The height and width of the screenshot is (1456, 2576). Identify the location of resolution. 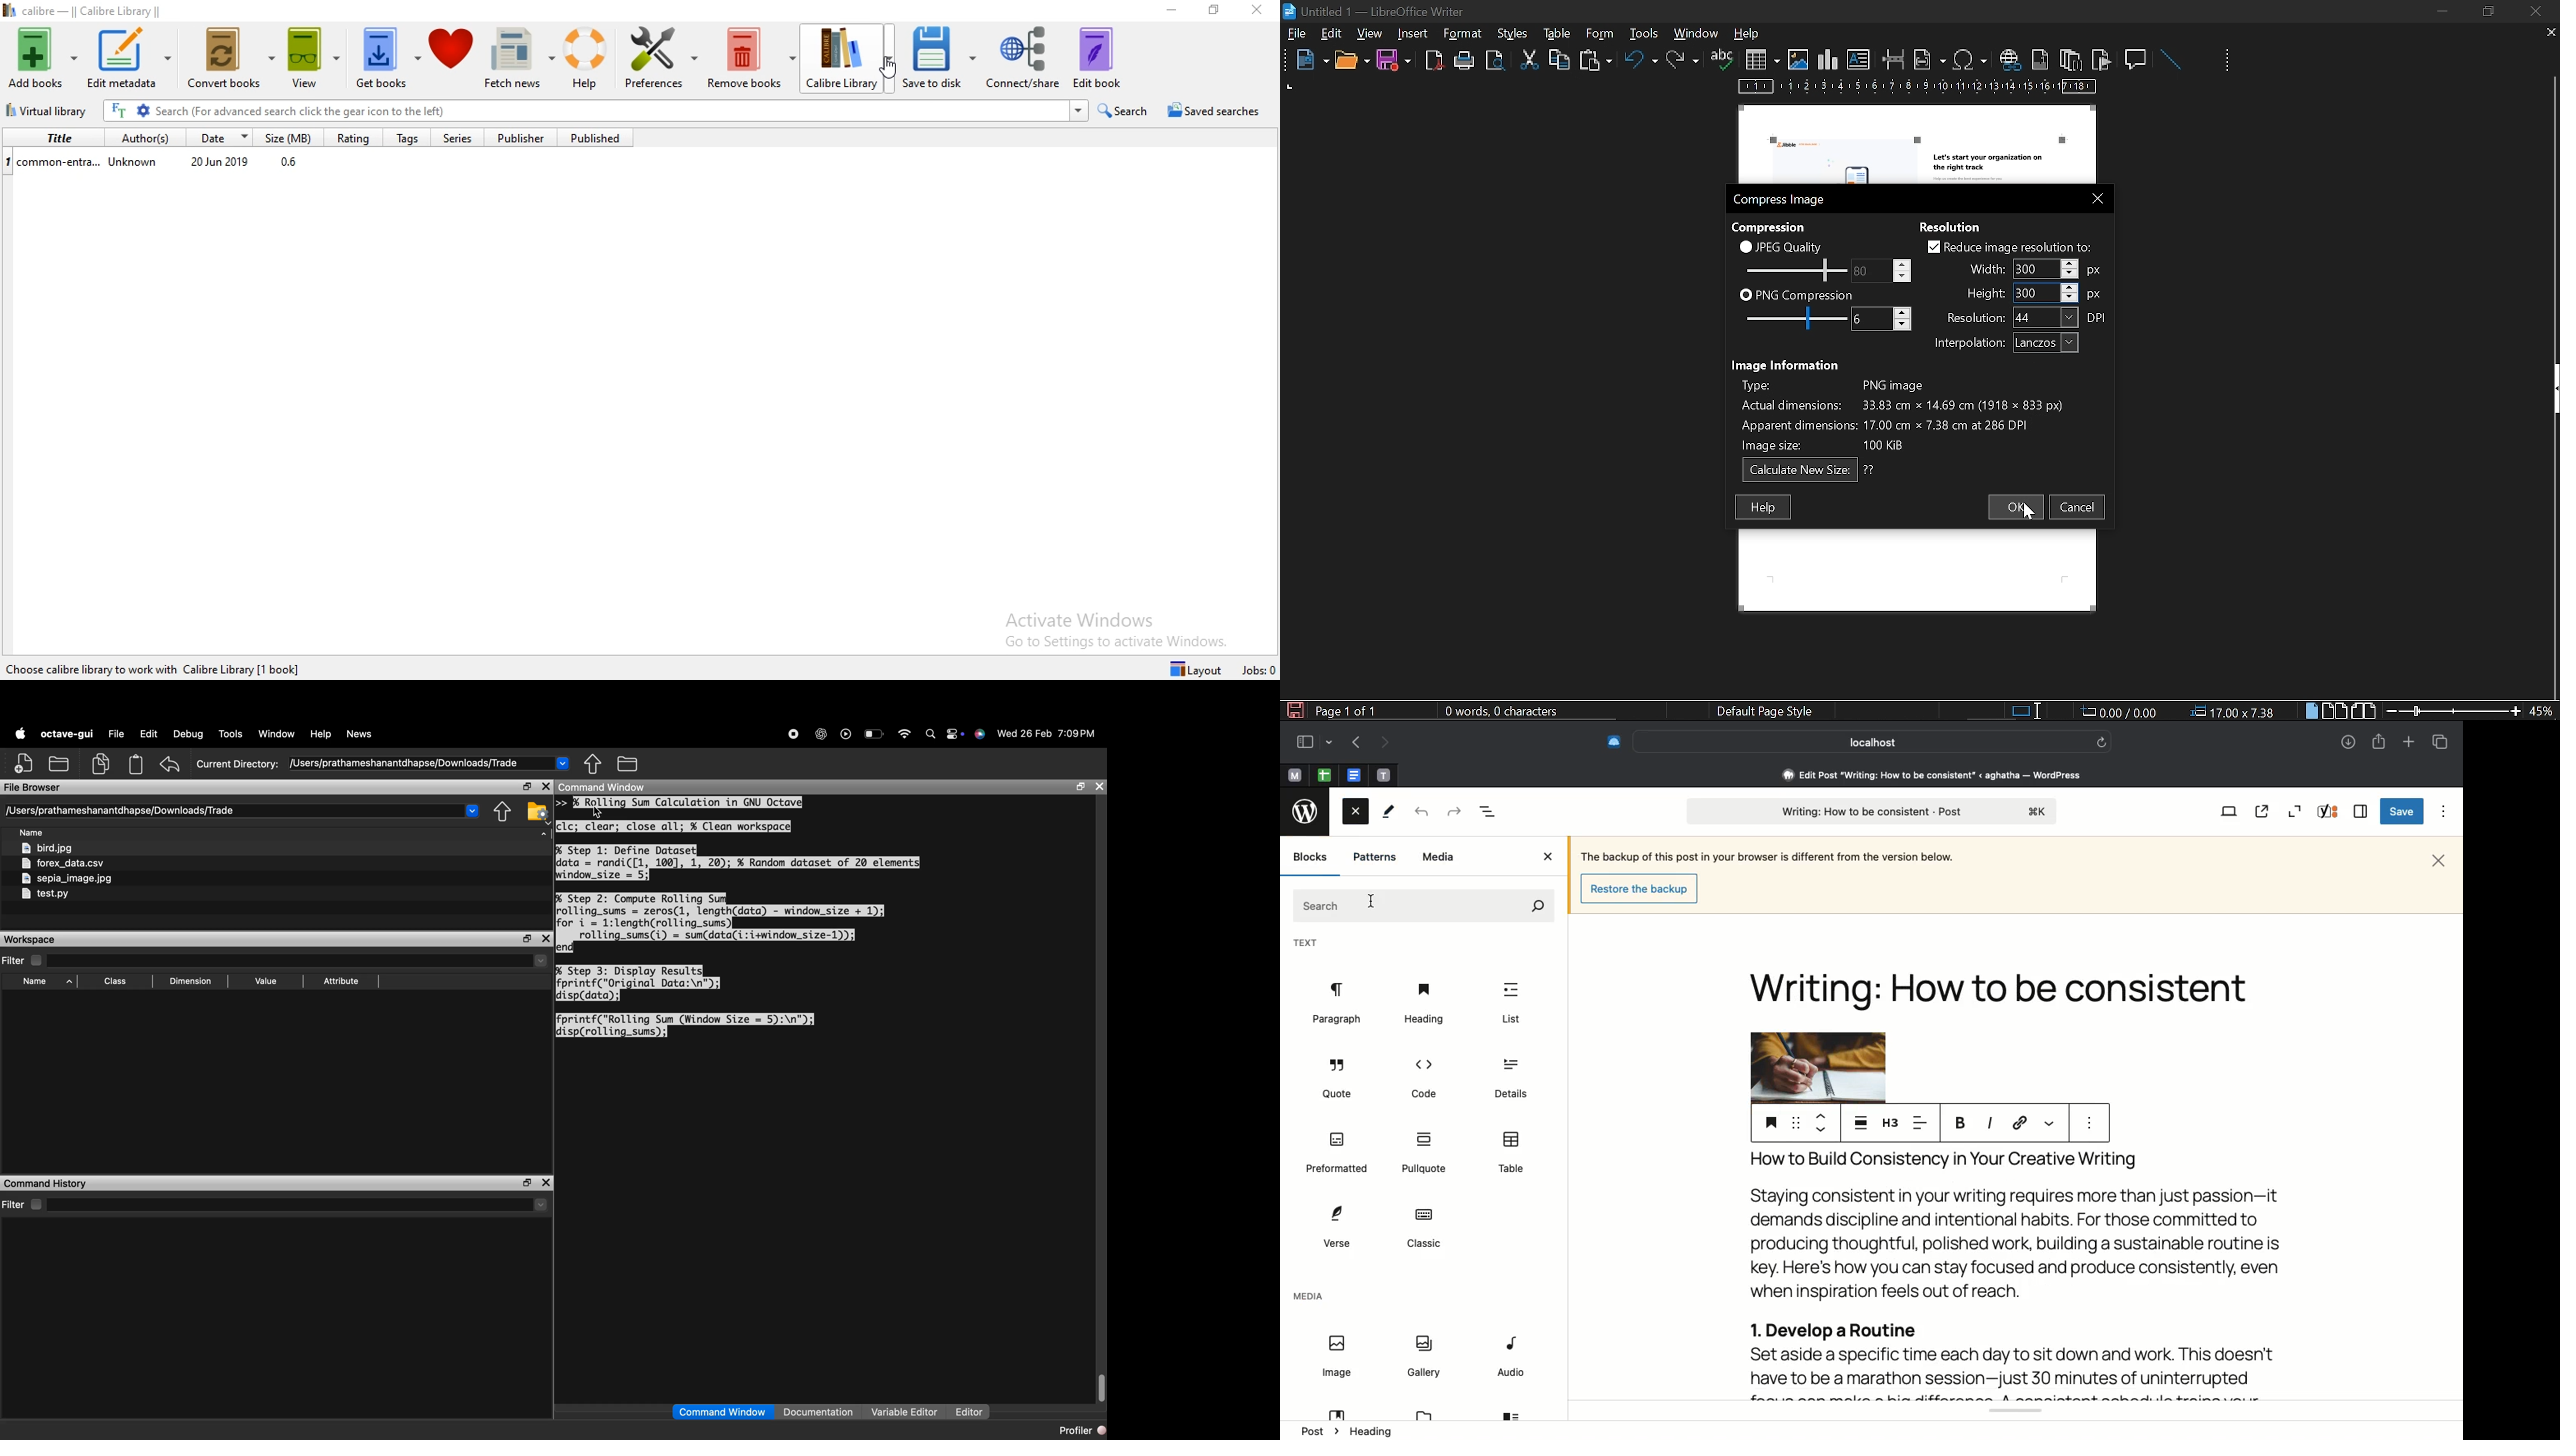
(2028, 317).